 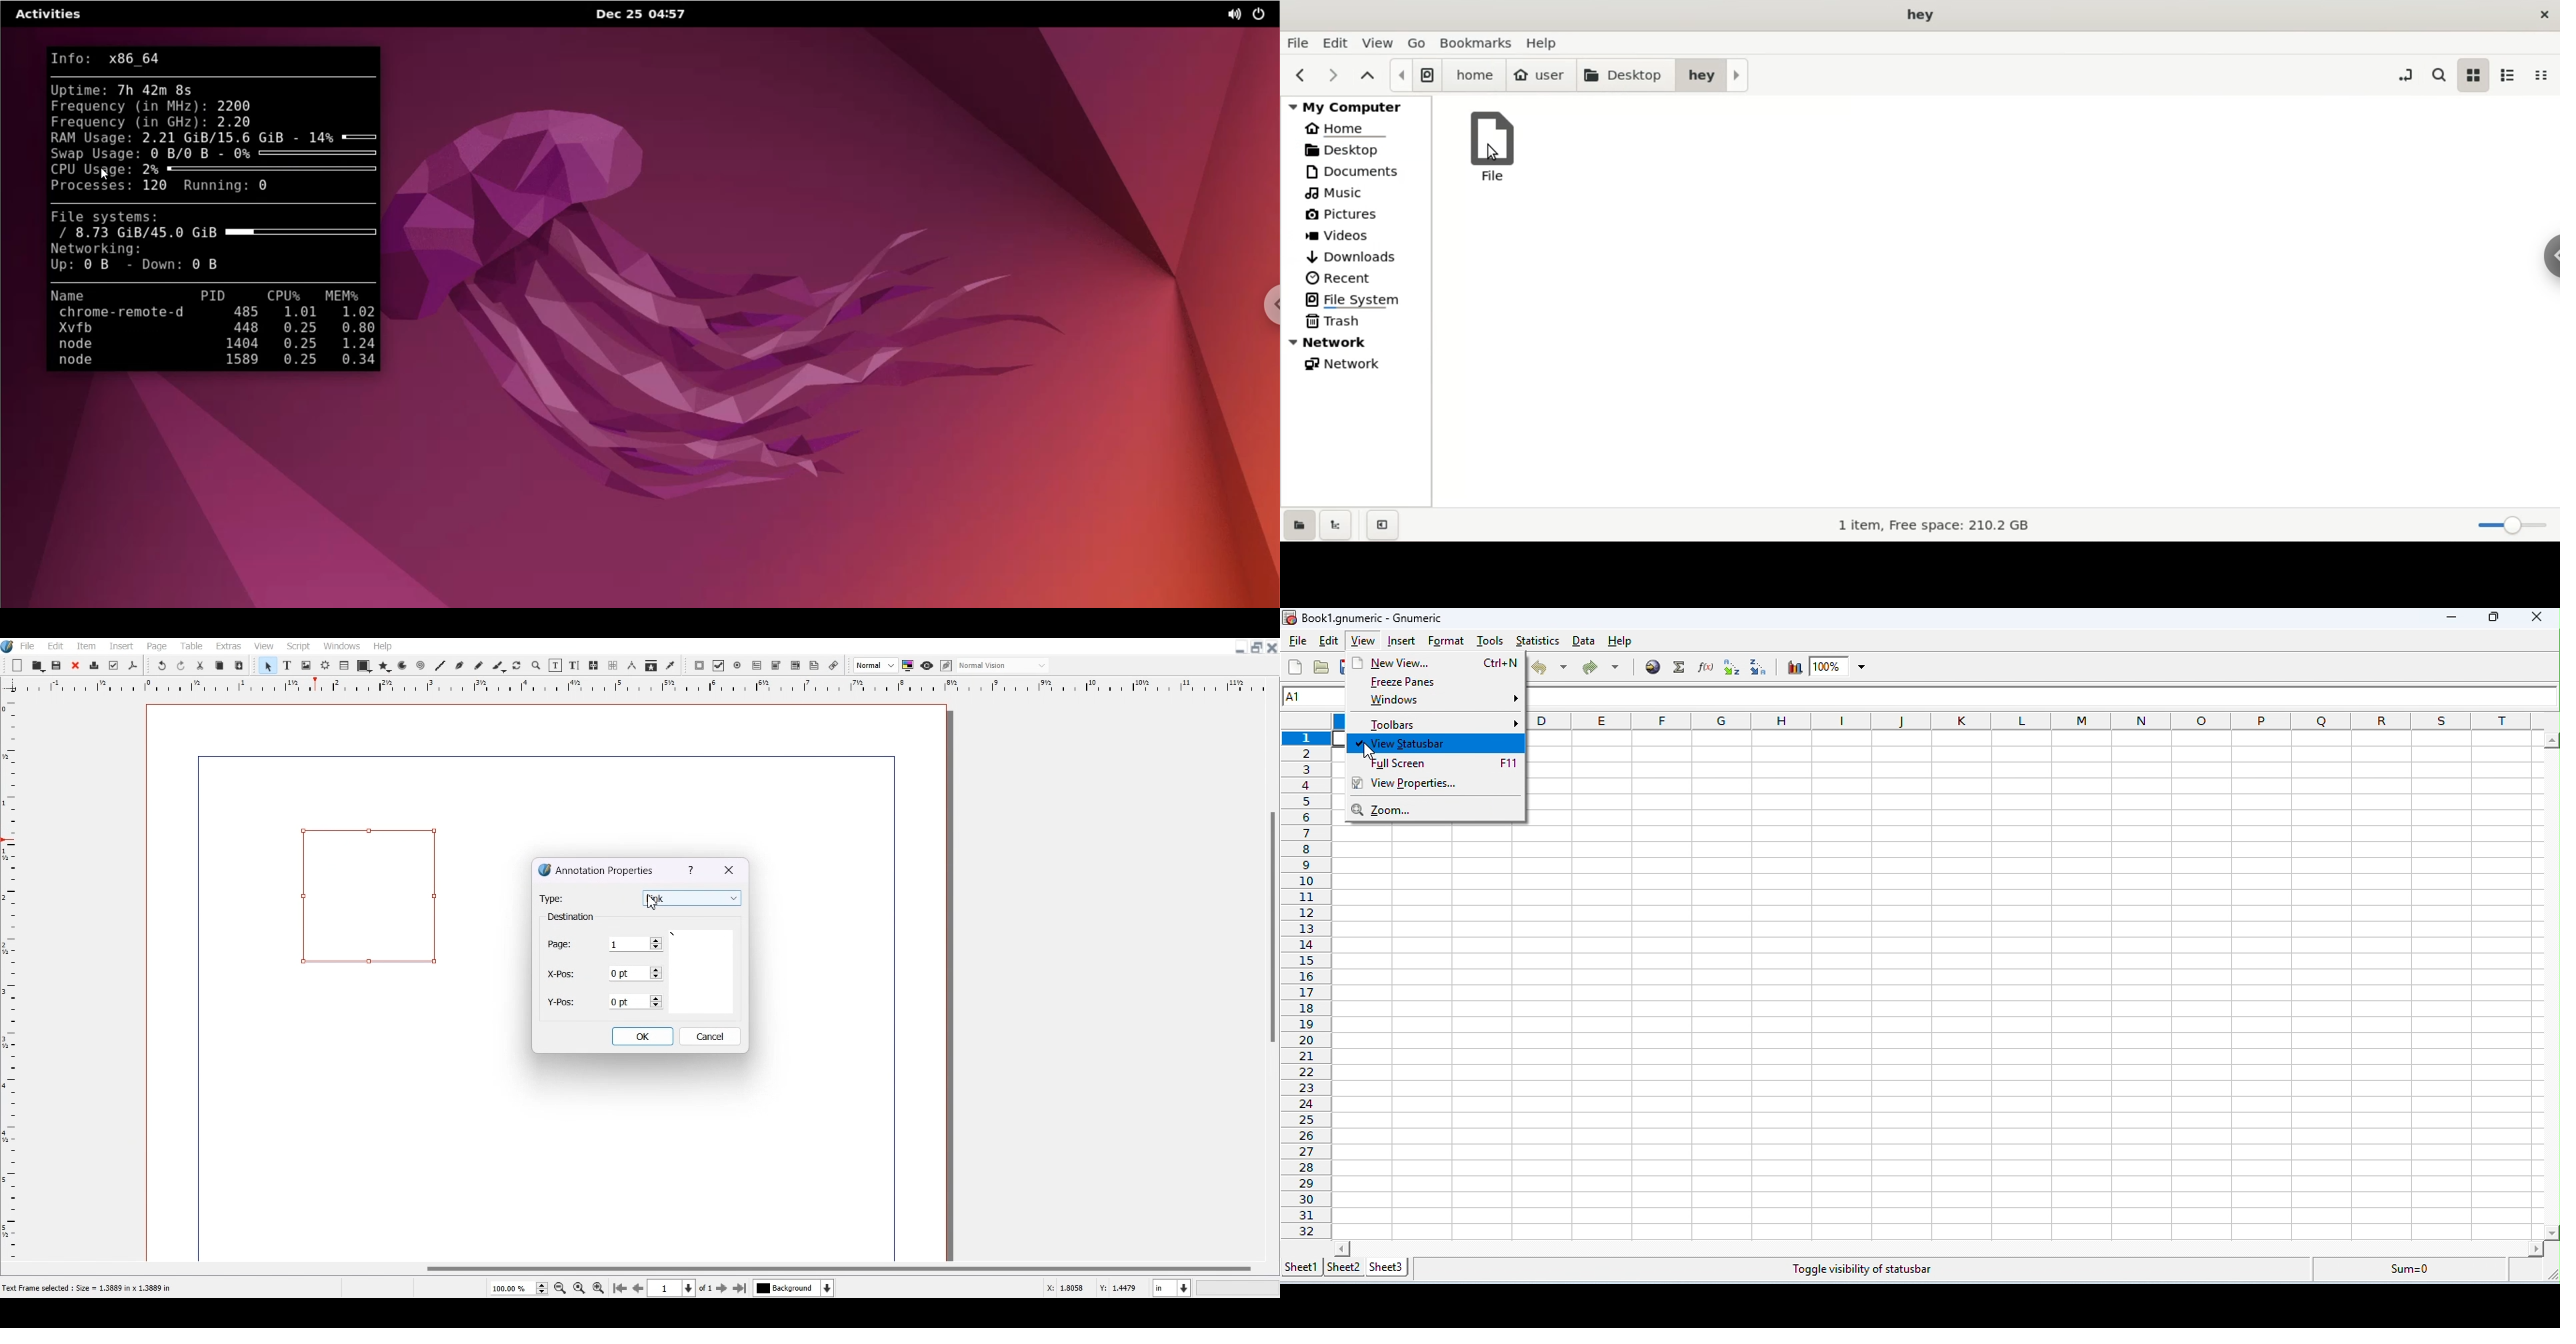 What do you see at coordinates (263, 646) in the screenshot?
I see `View` at bounding box center [263, 646].